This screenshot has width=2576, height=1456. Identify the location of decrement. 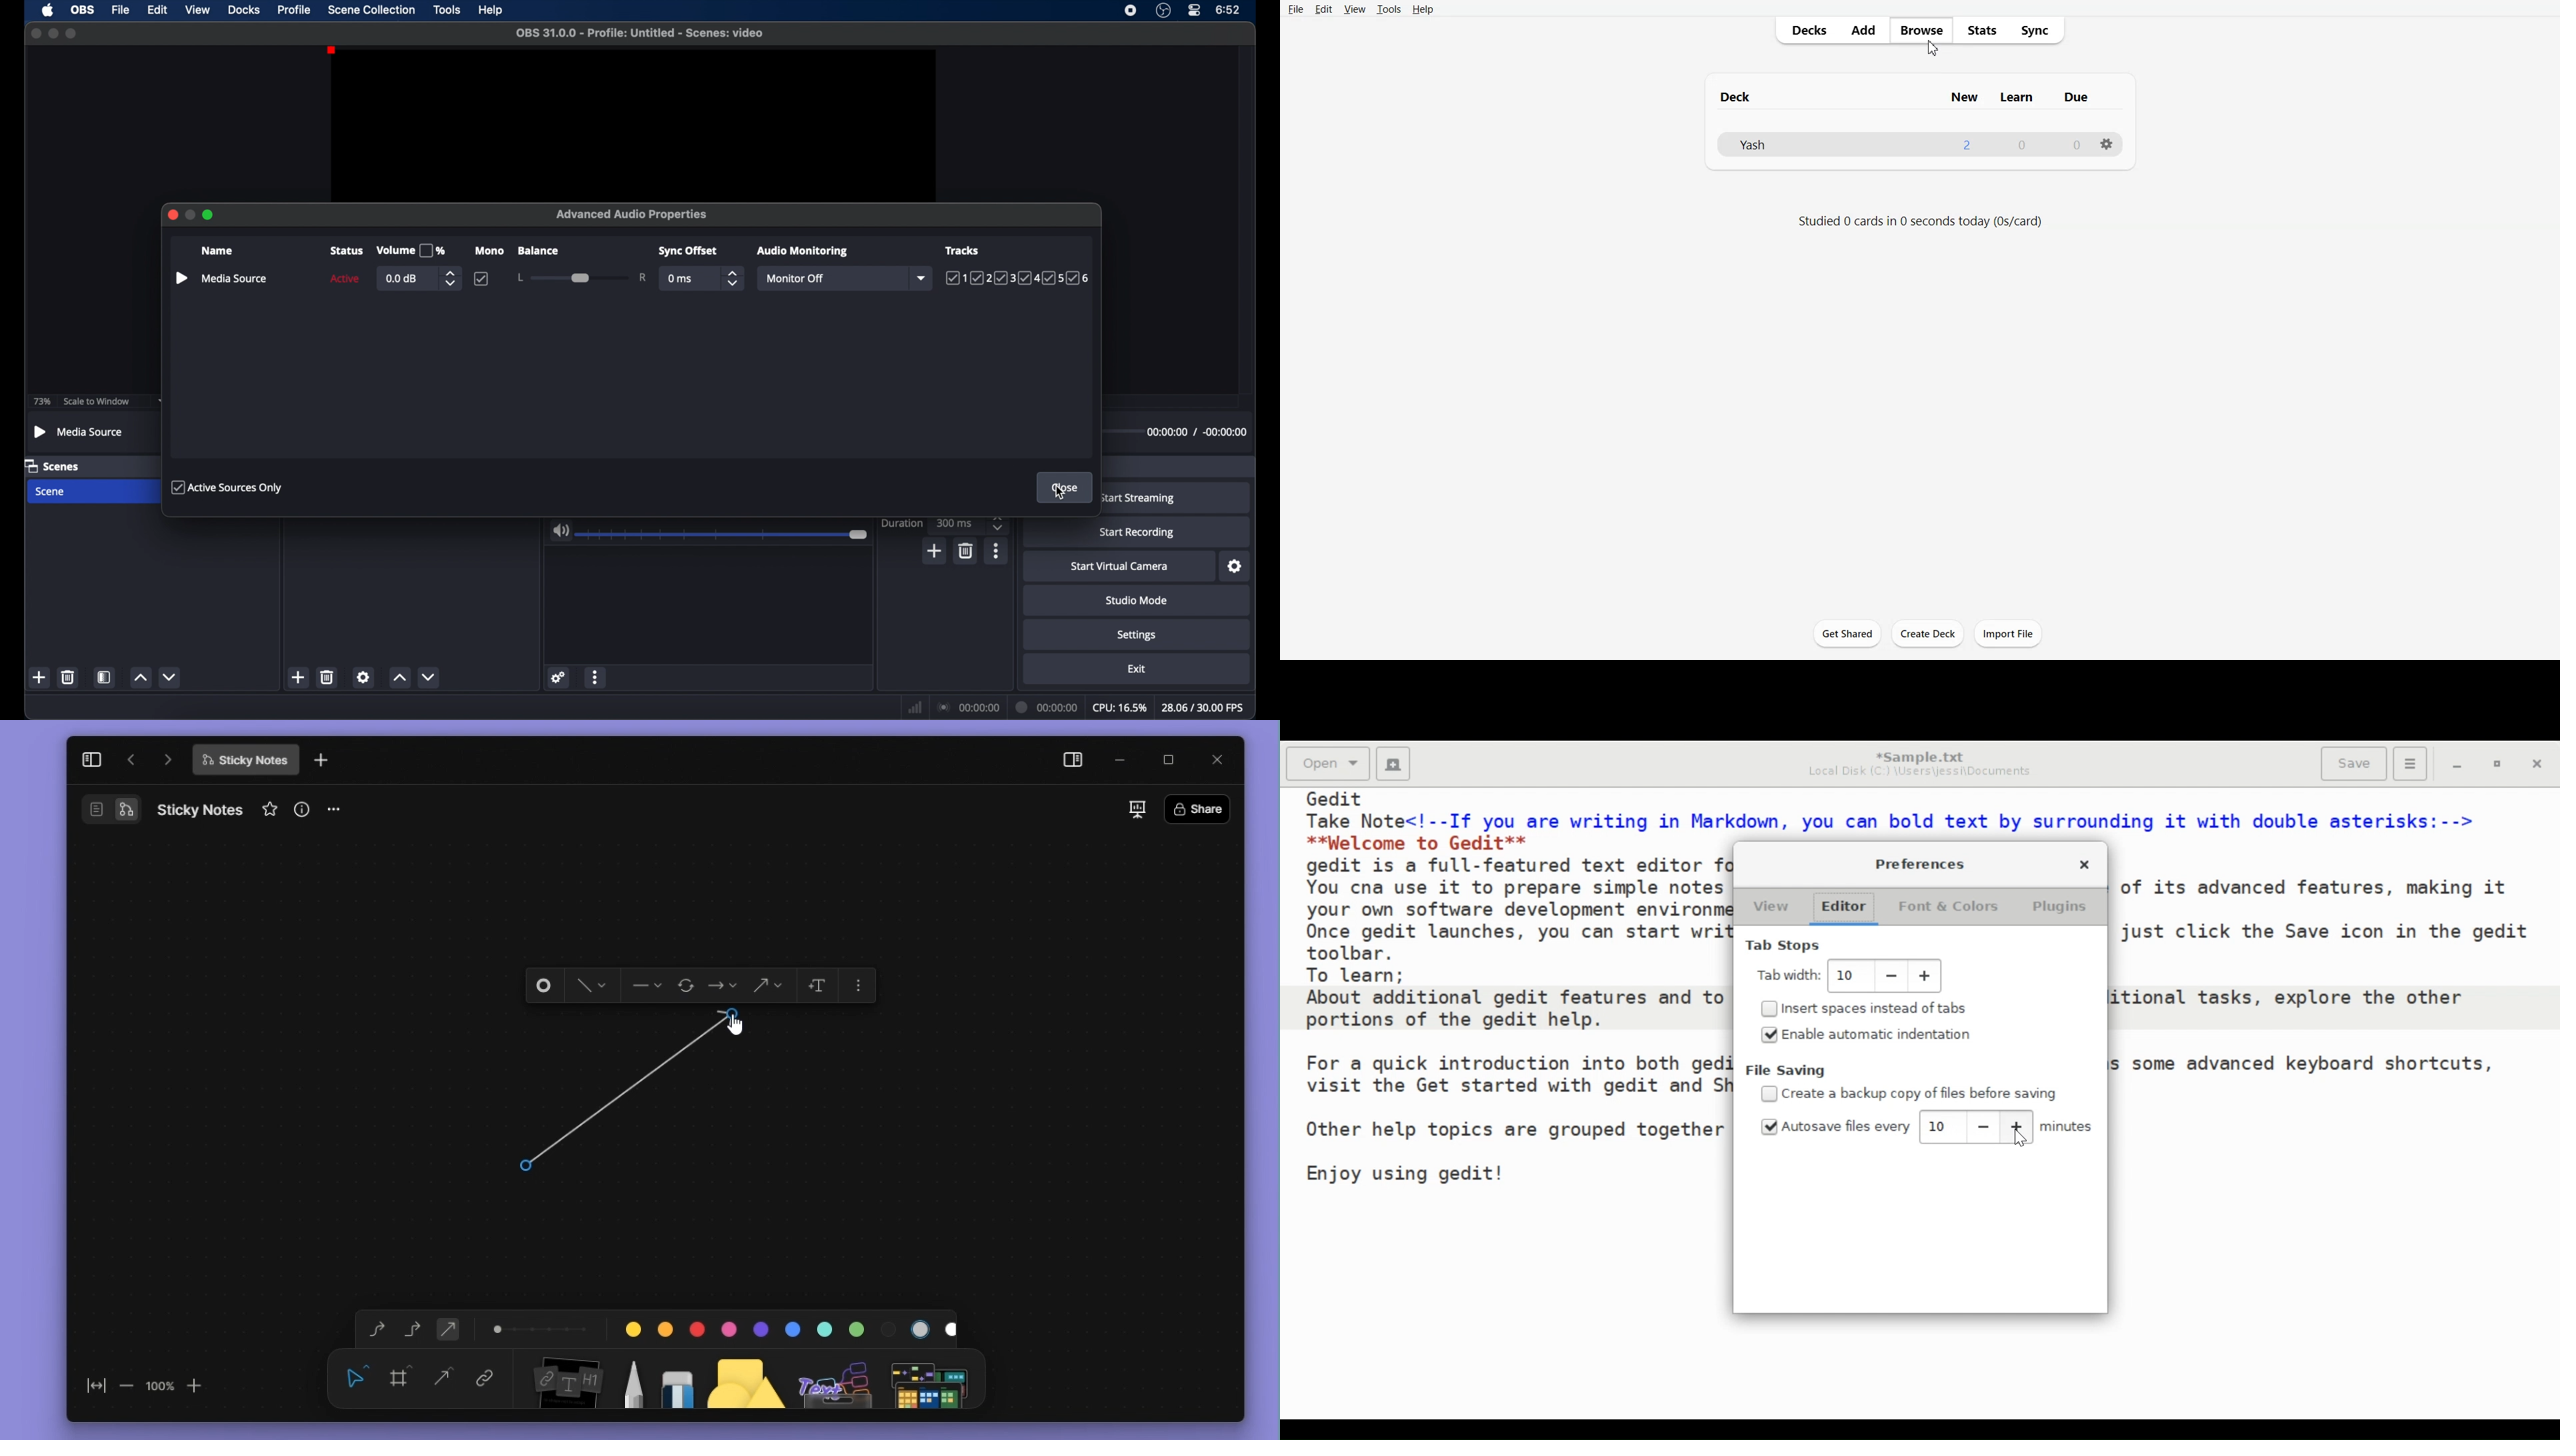
(169, 676).